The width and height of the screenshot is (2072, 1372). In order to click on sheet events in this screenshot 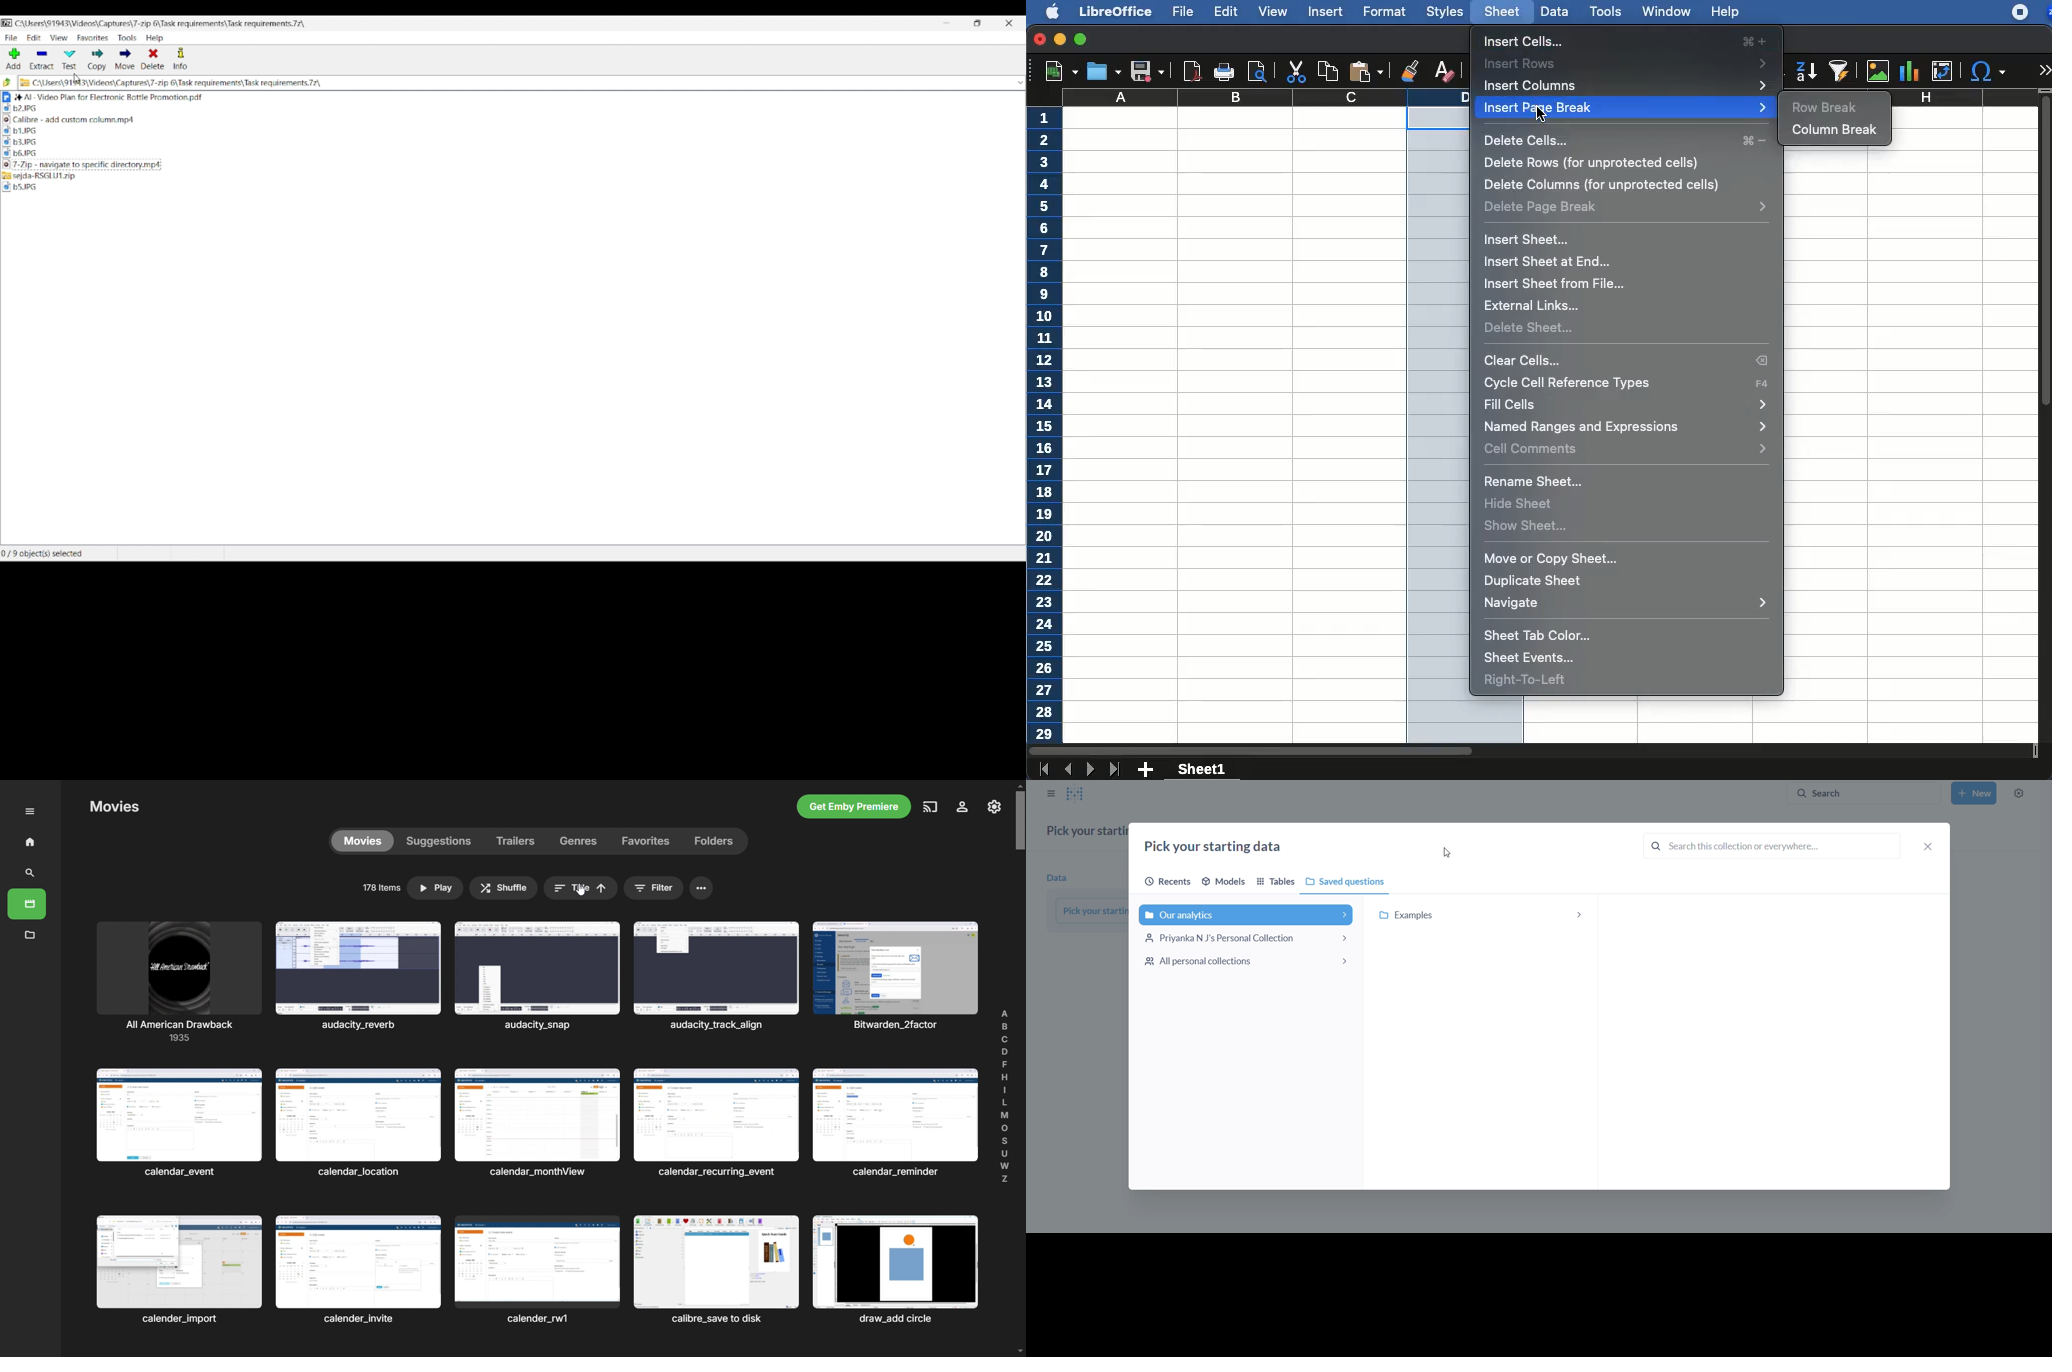, I will do `click(1528, 658)`.